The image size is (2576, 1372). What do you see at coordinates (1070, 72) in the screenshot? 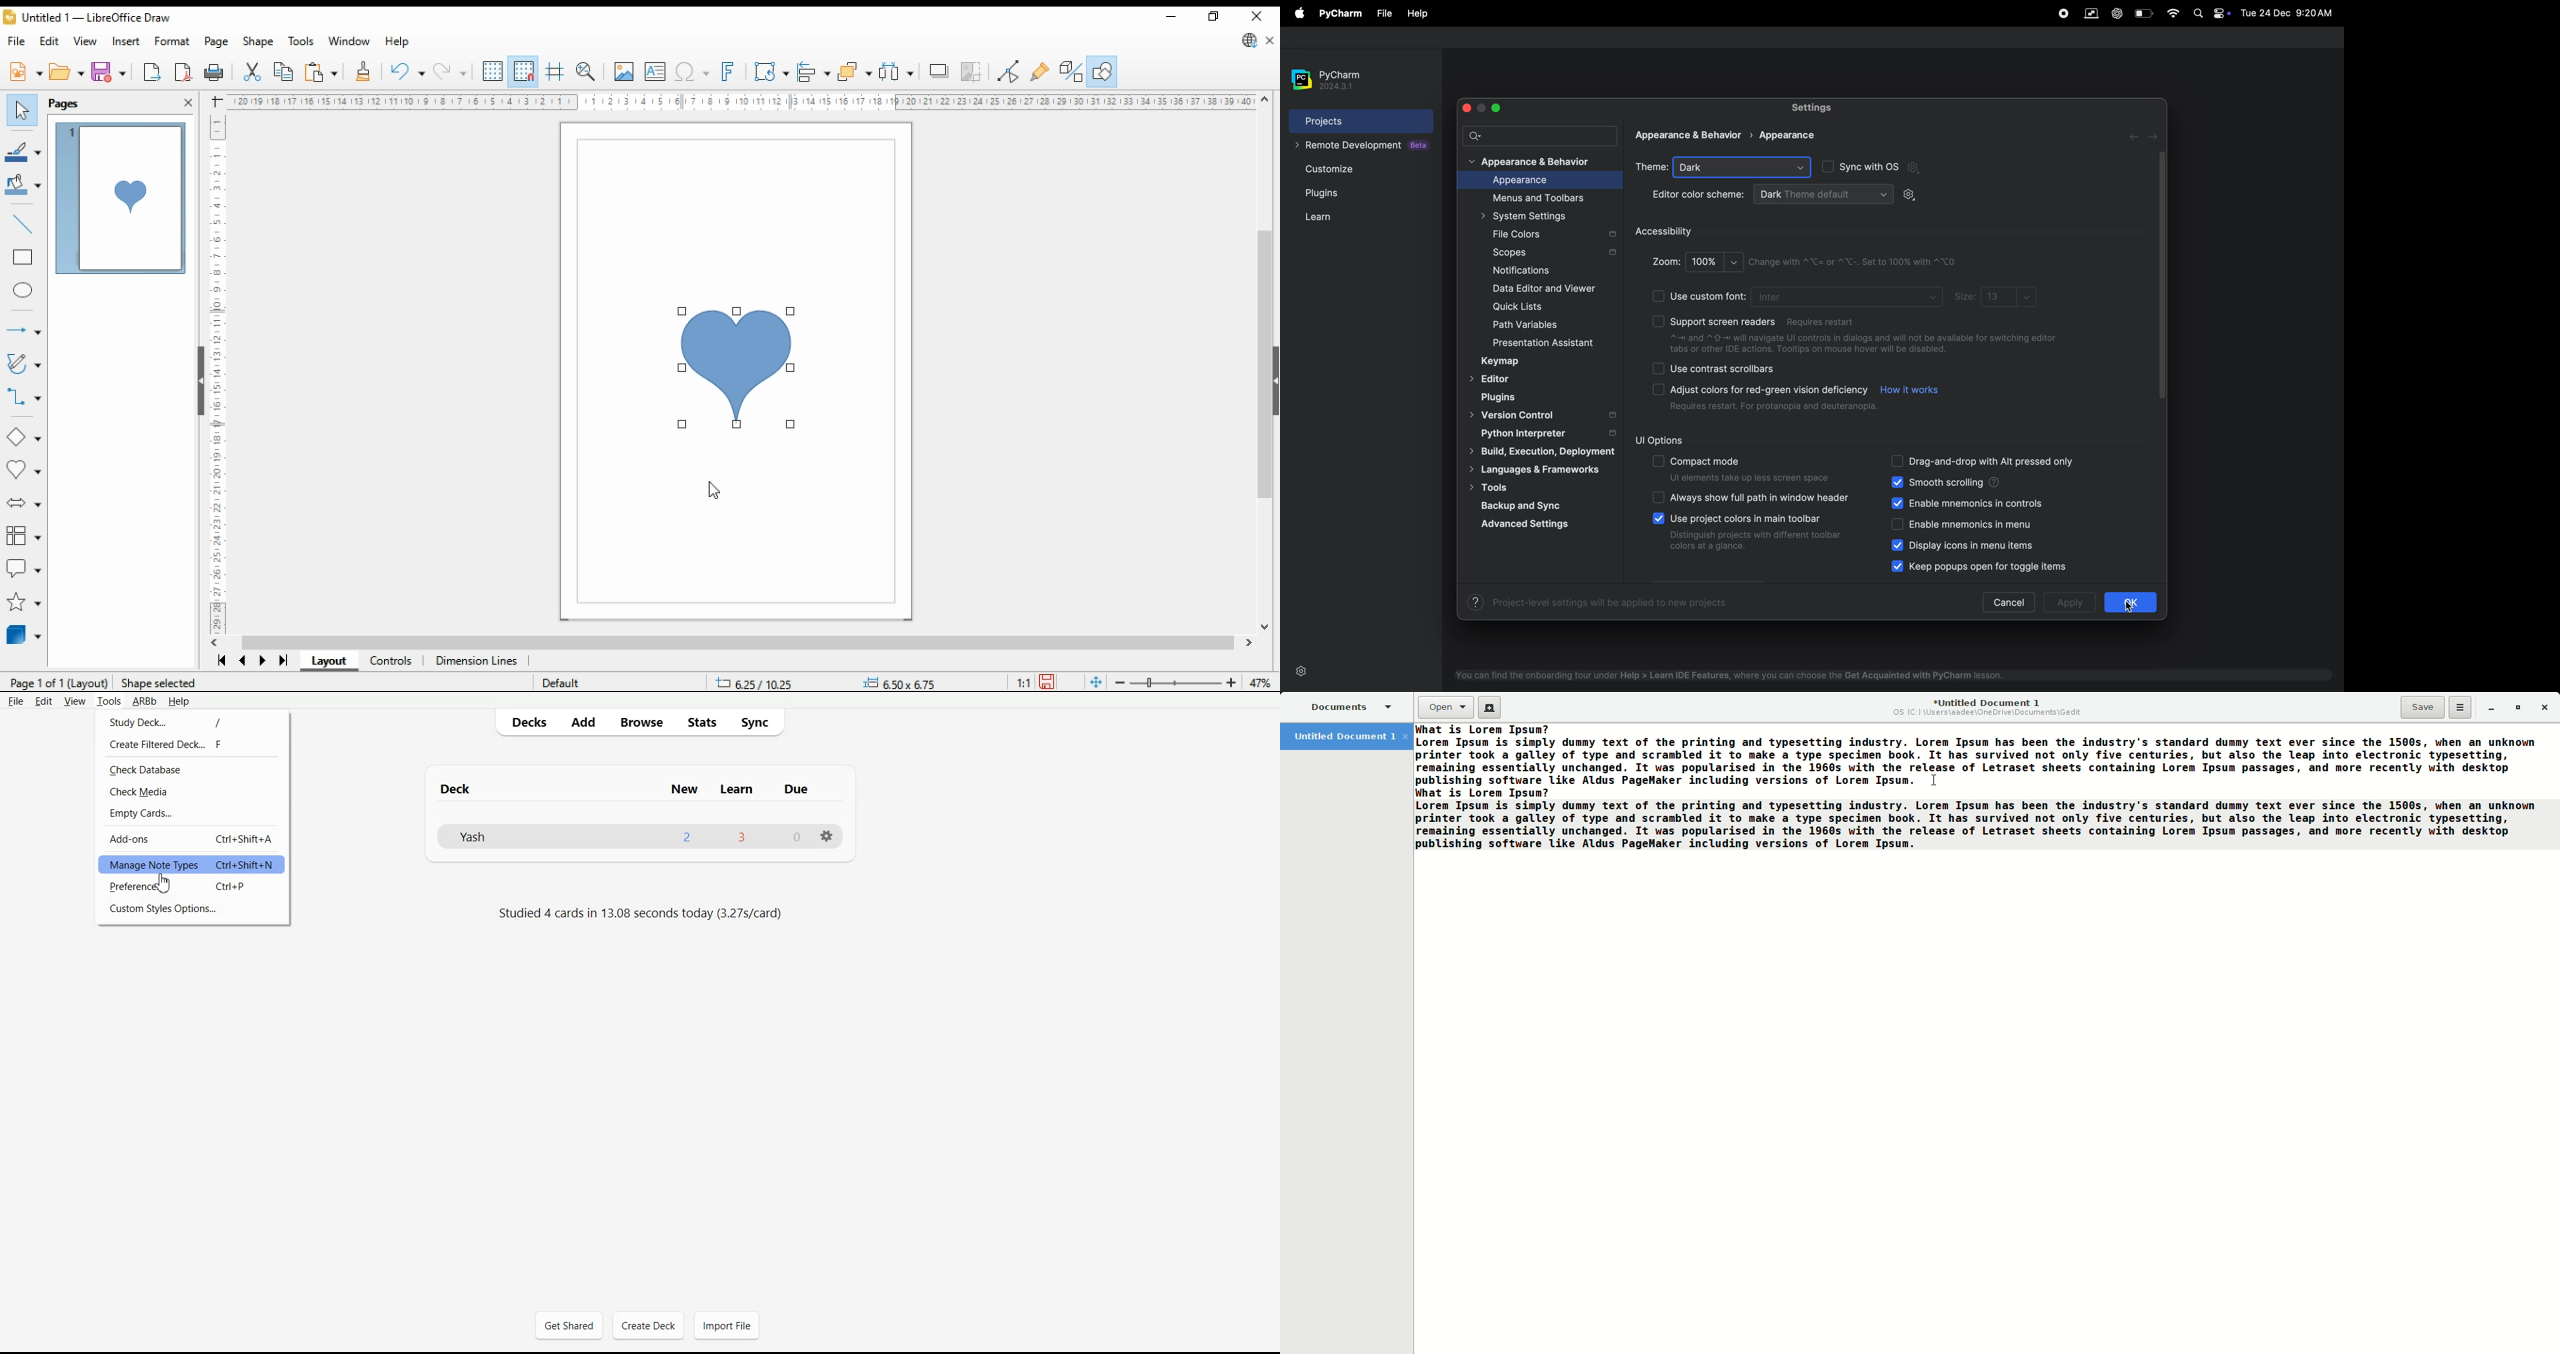
I see `toggle extrusions` at bounding box center [1070, 72].